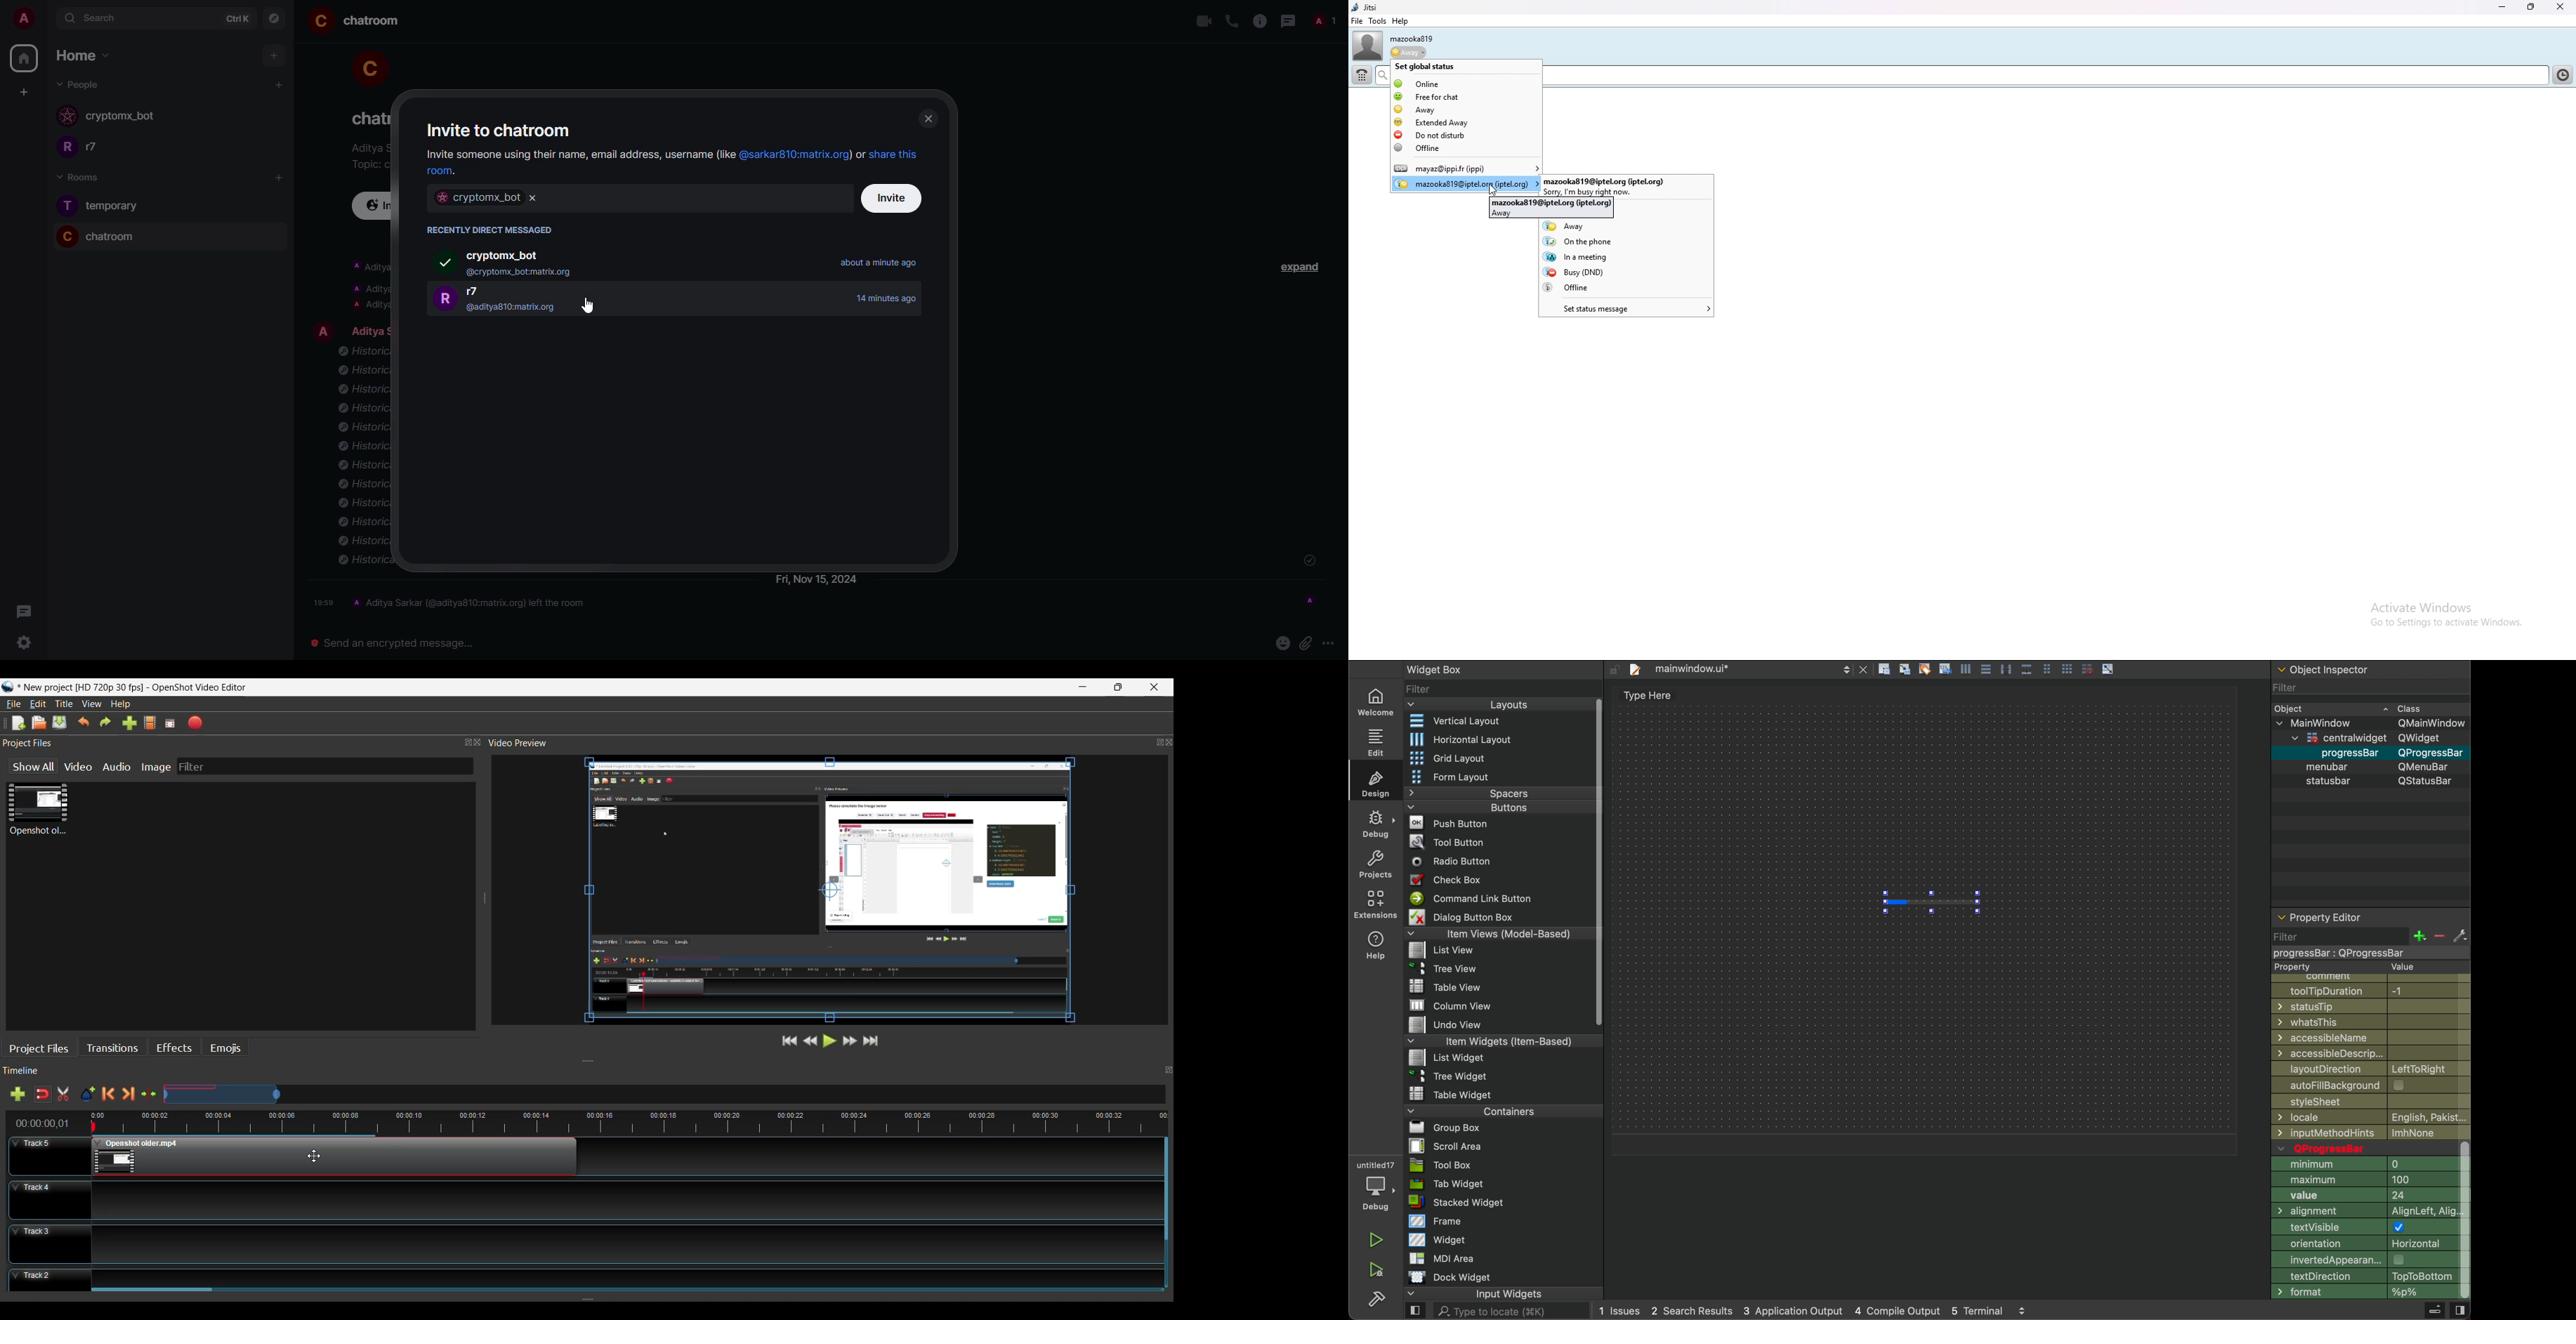 The image size is (2576, 1344). I want to click on Tool Box, so click(1440, 1165).